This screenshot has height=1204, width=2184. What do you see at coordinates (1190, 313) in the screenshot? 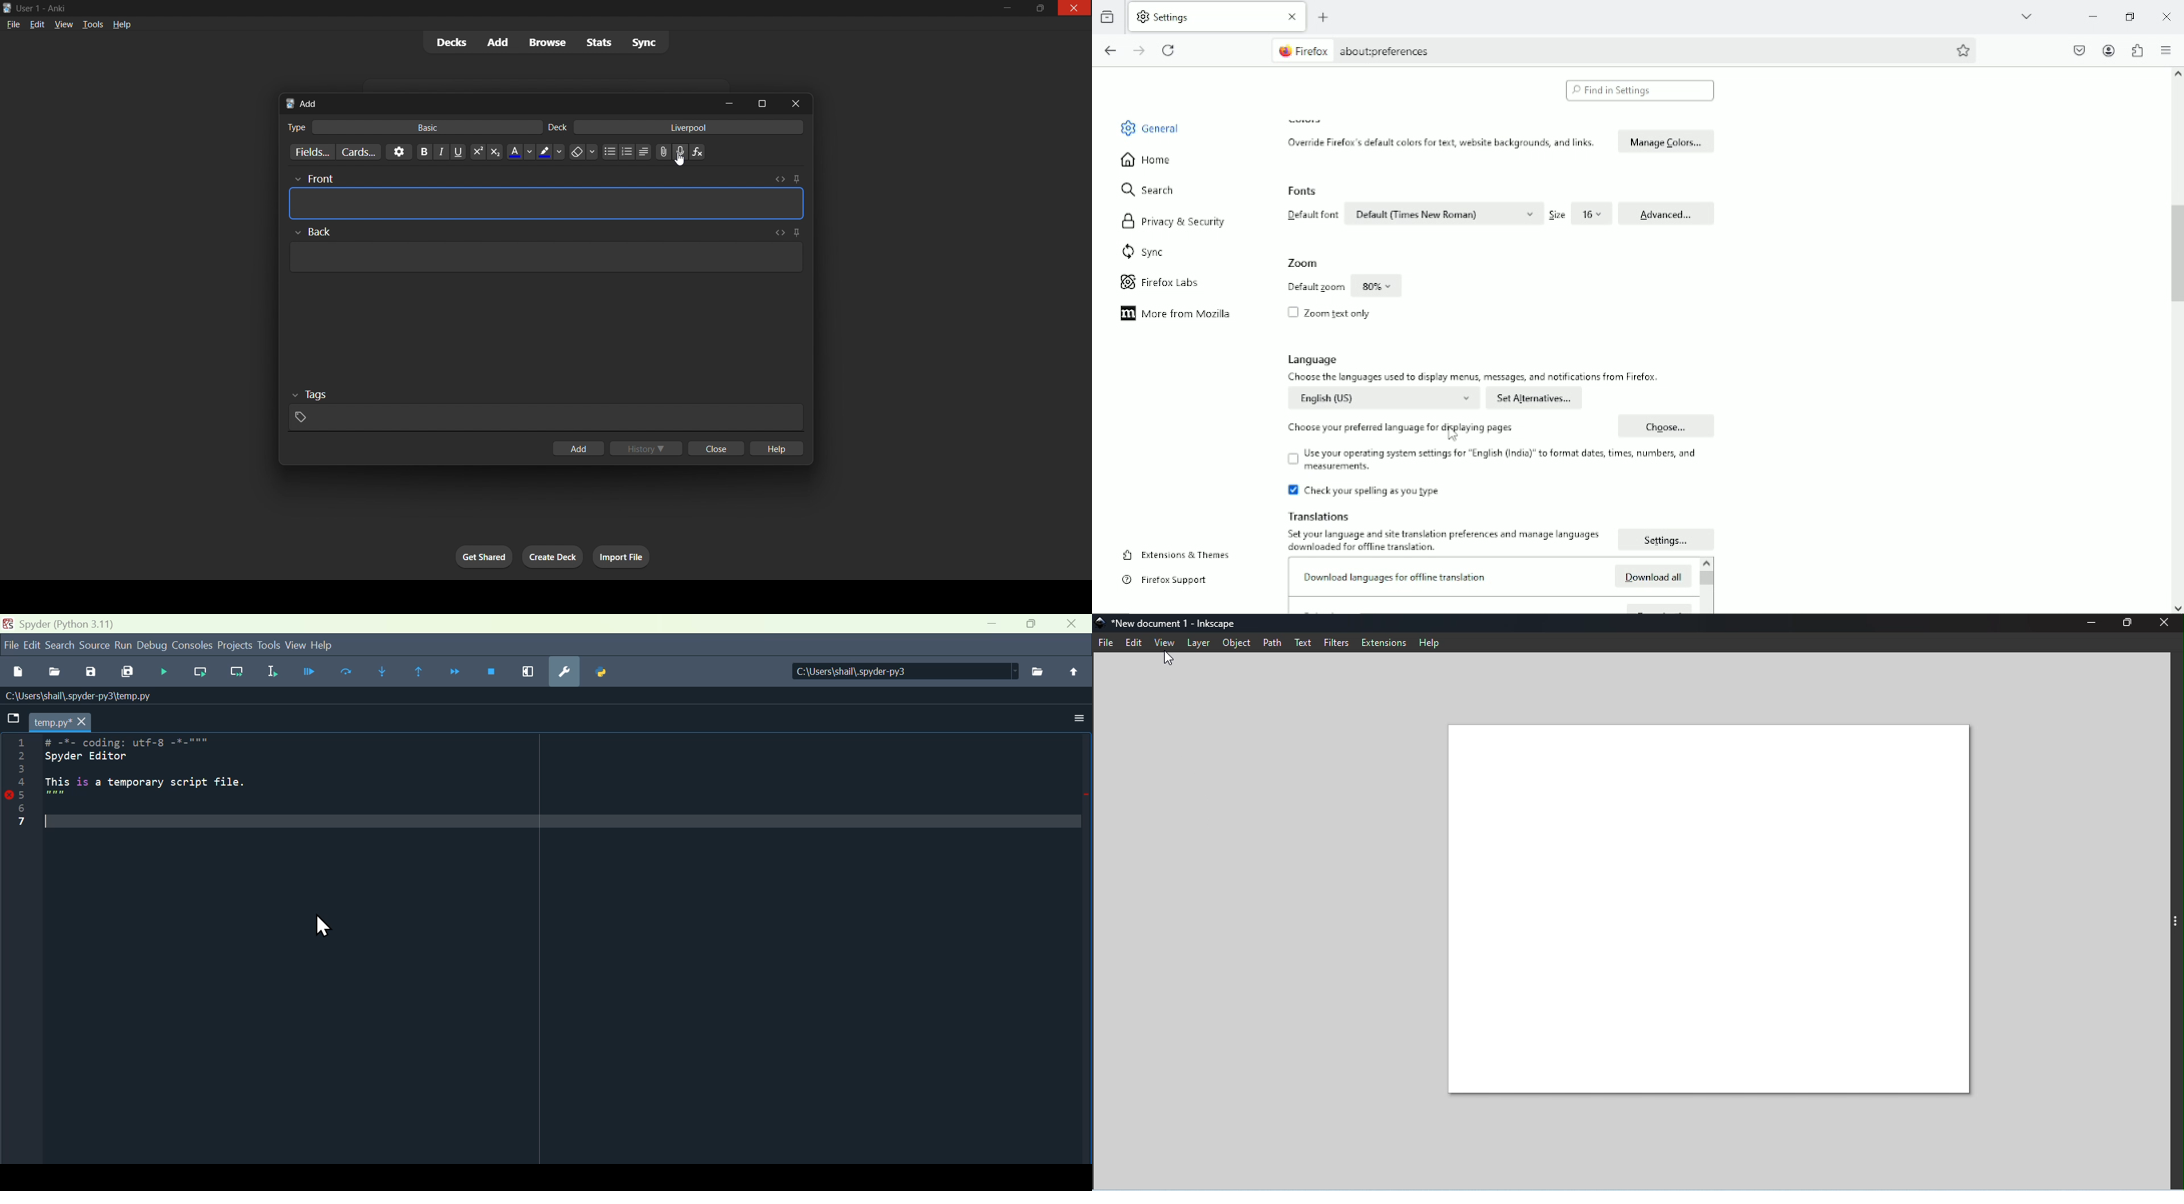
I see `More from Mozilla` at bounding box center [1190, 313].